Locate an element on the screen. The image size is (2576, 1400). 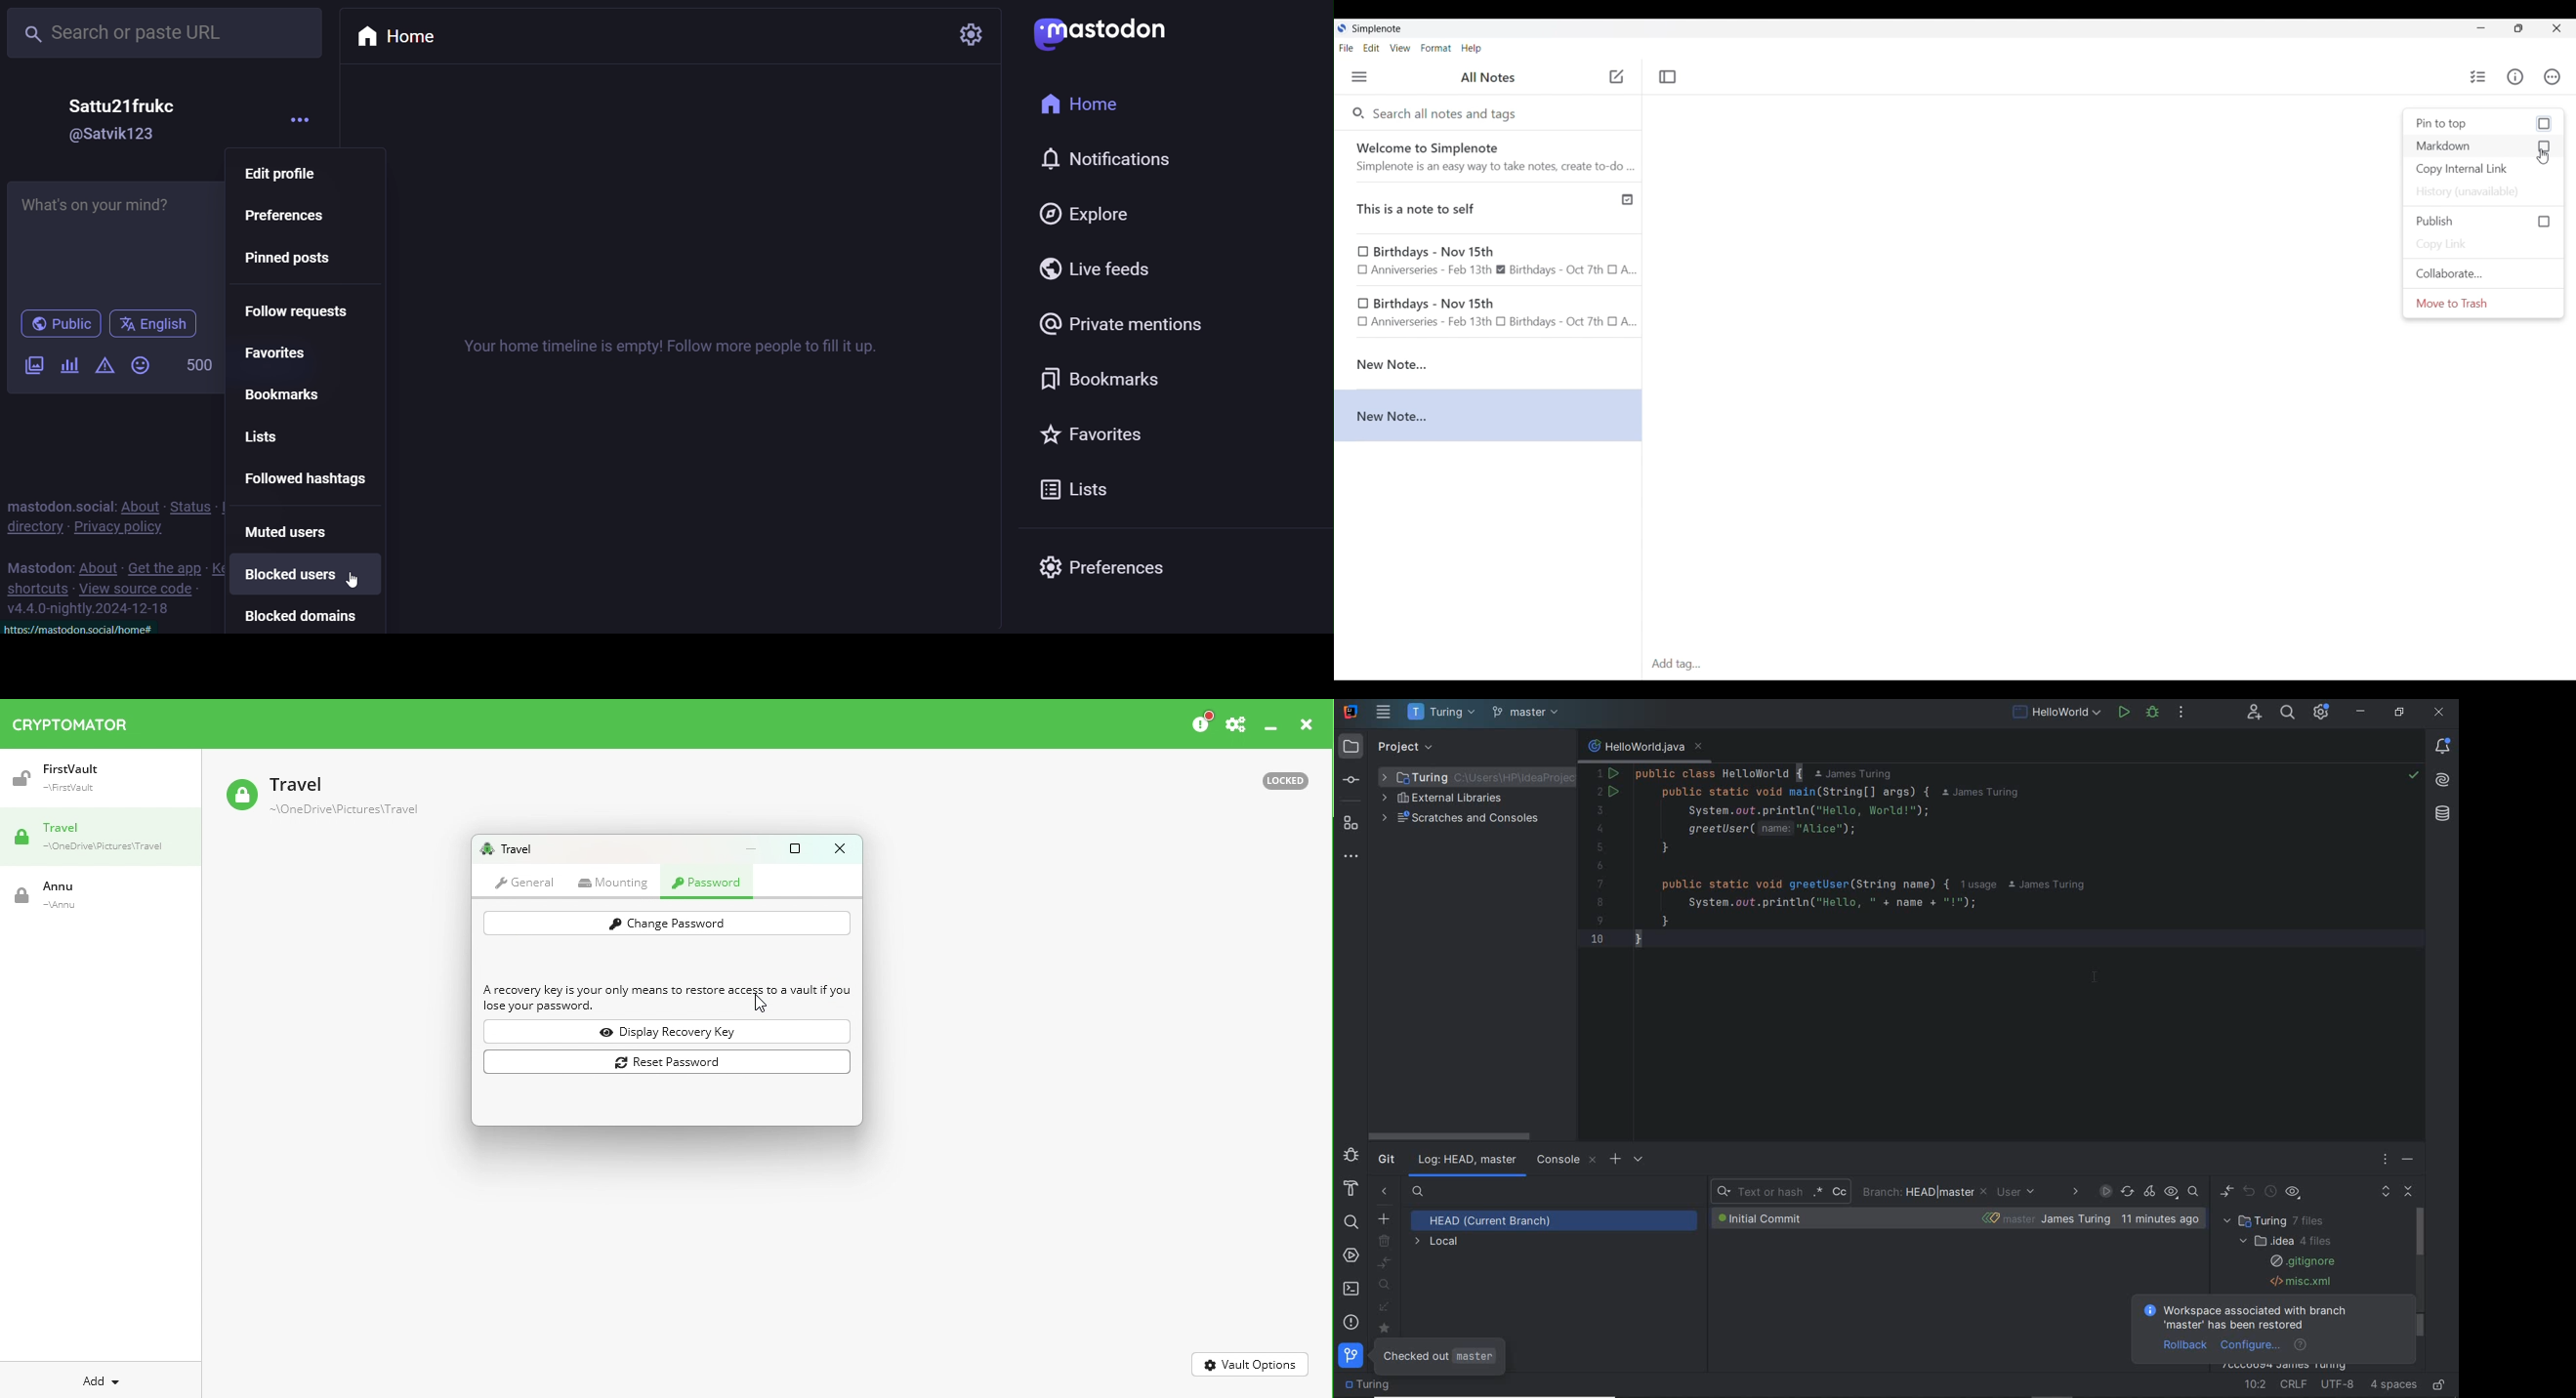
mastodon is located at coordinates (1096, 33).